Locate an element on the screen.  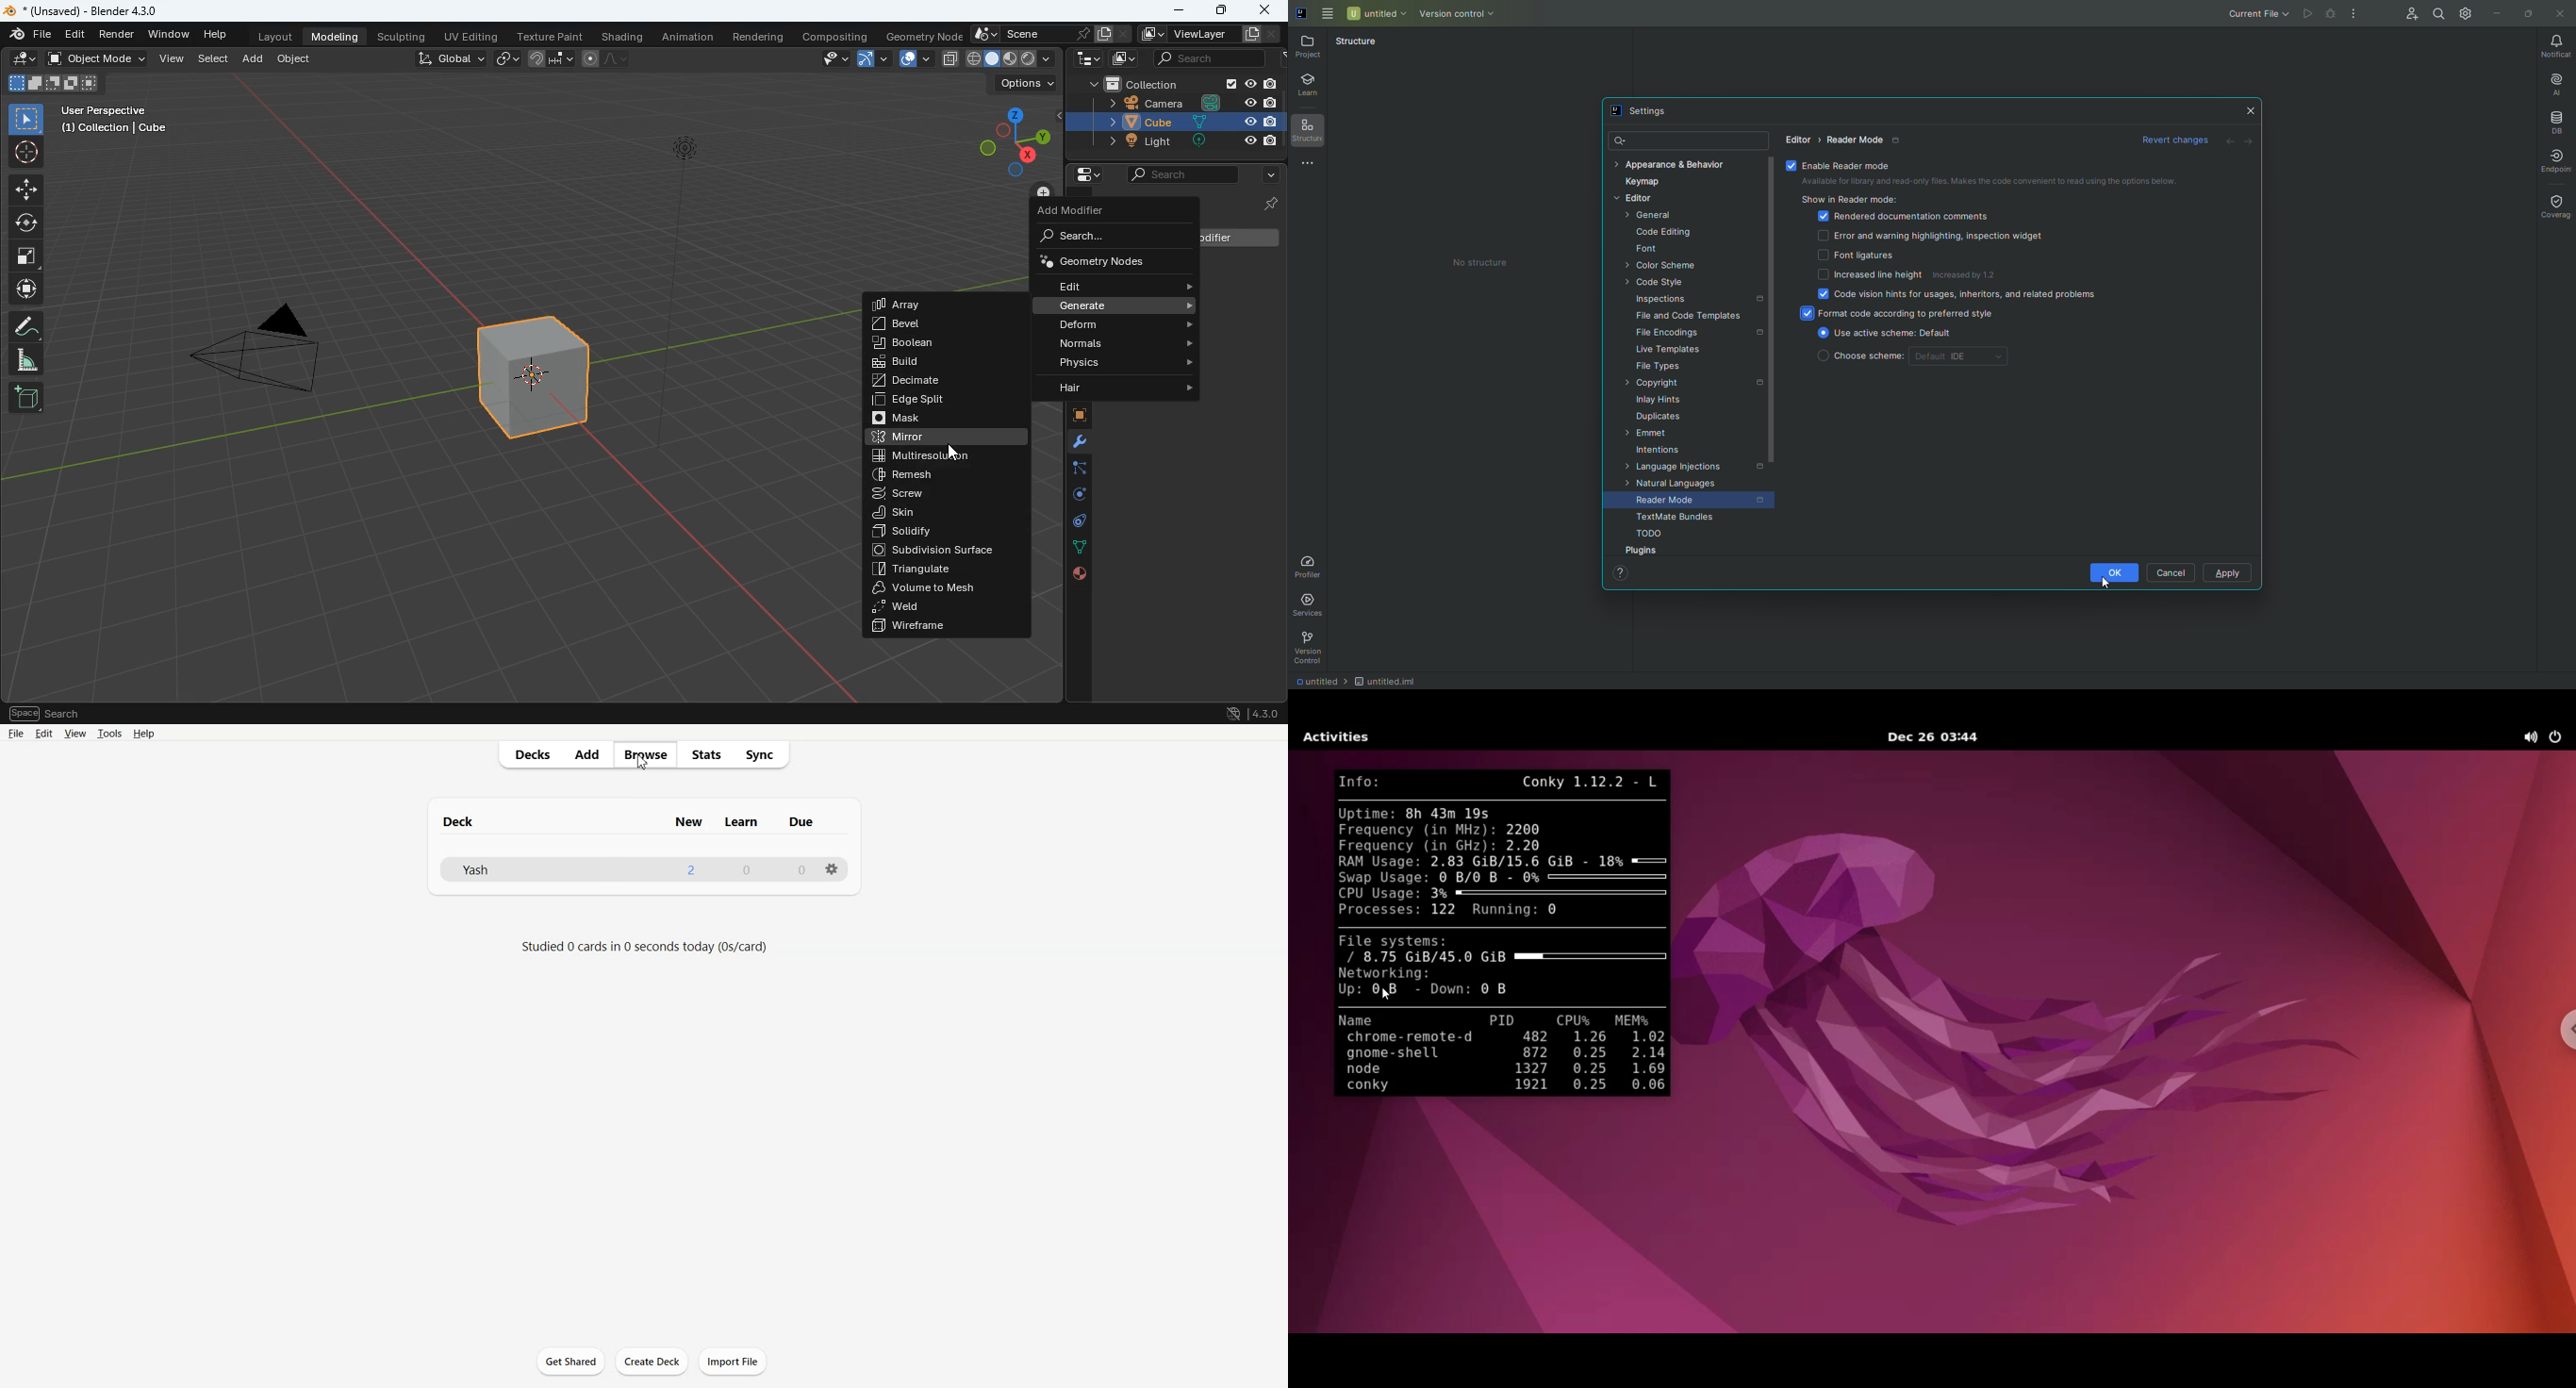
yash is located at coordinates (497, 869).